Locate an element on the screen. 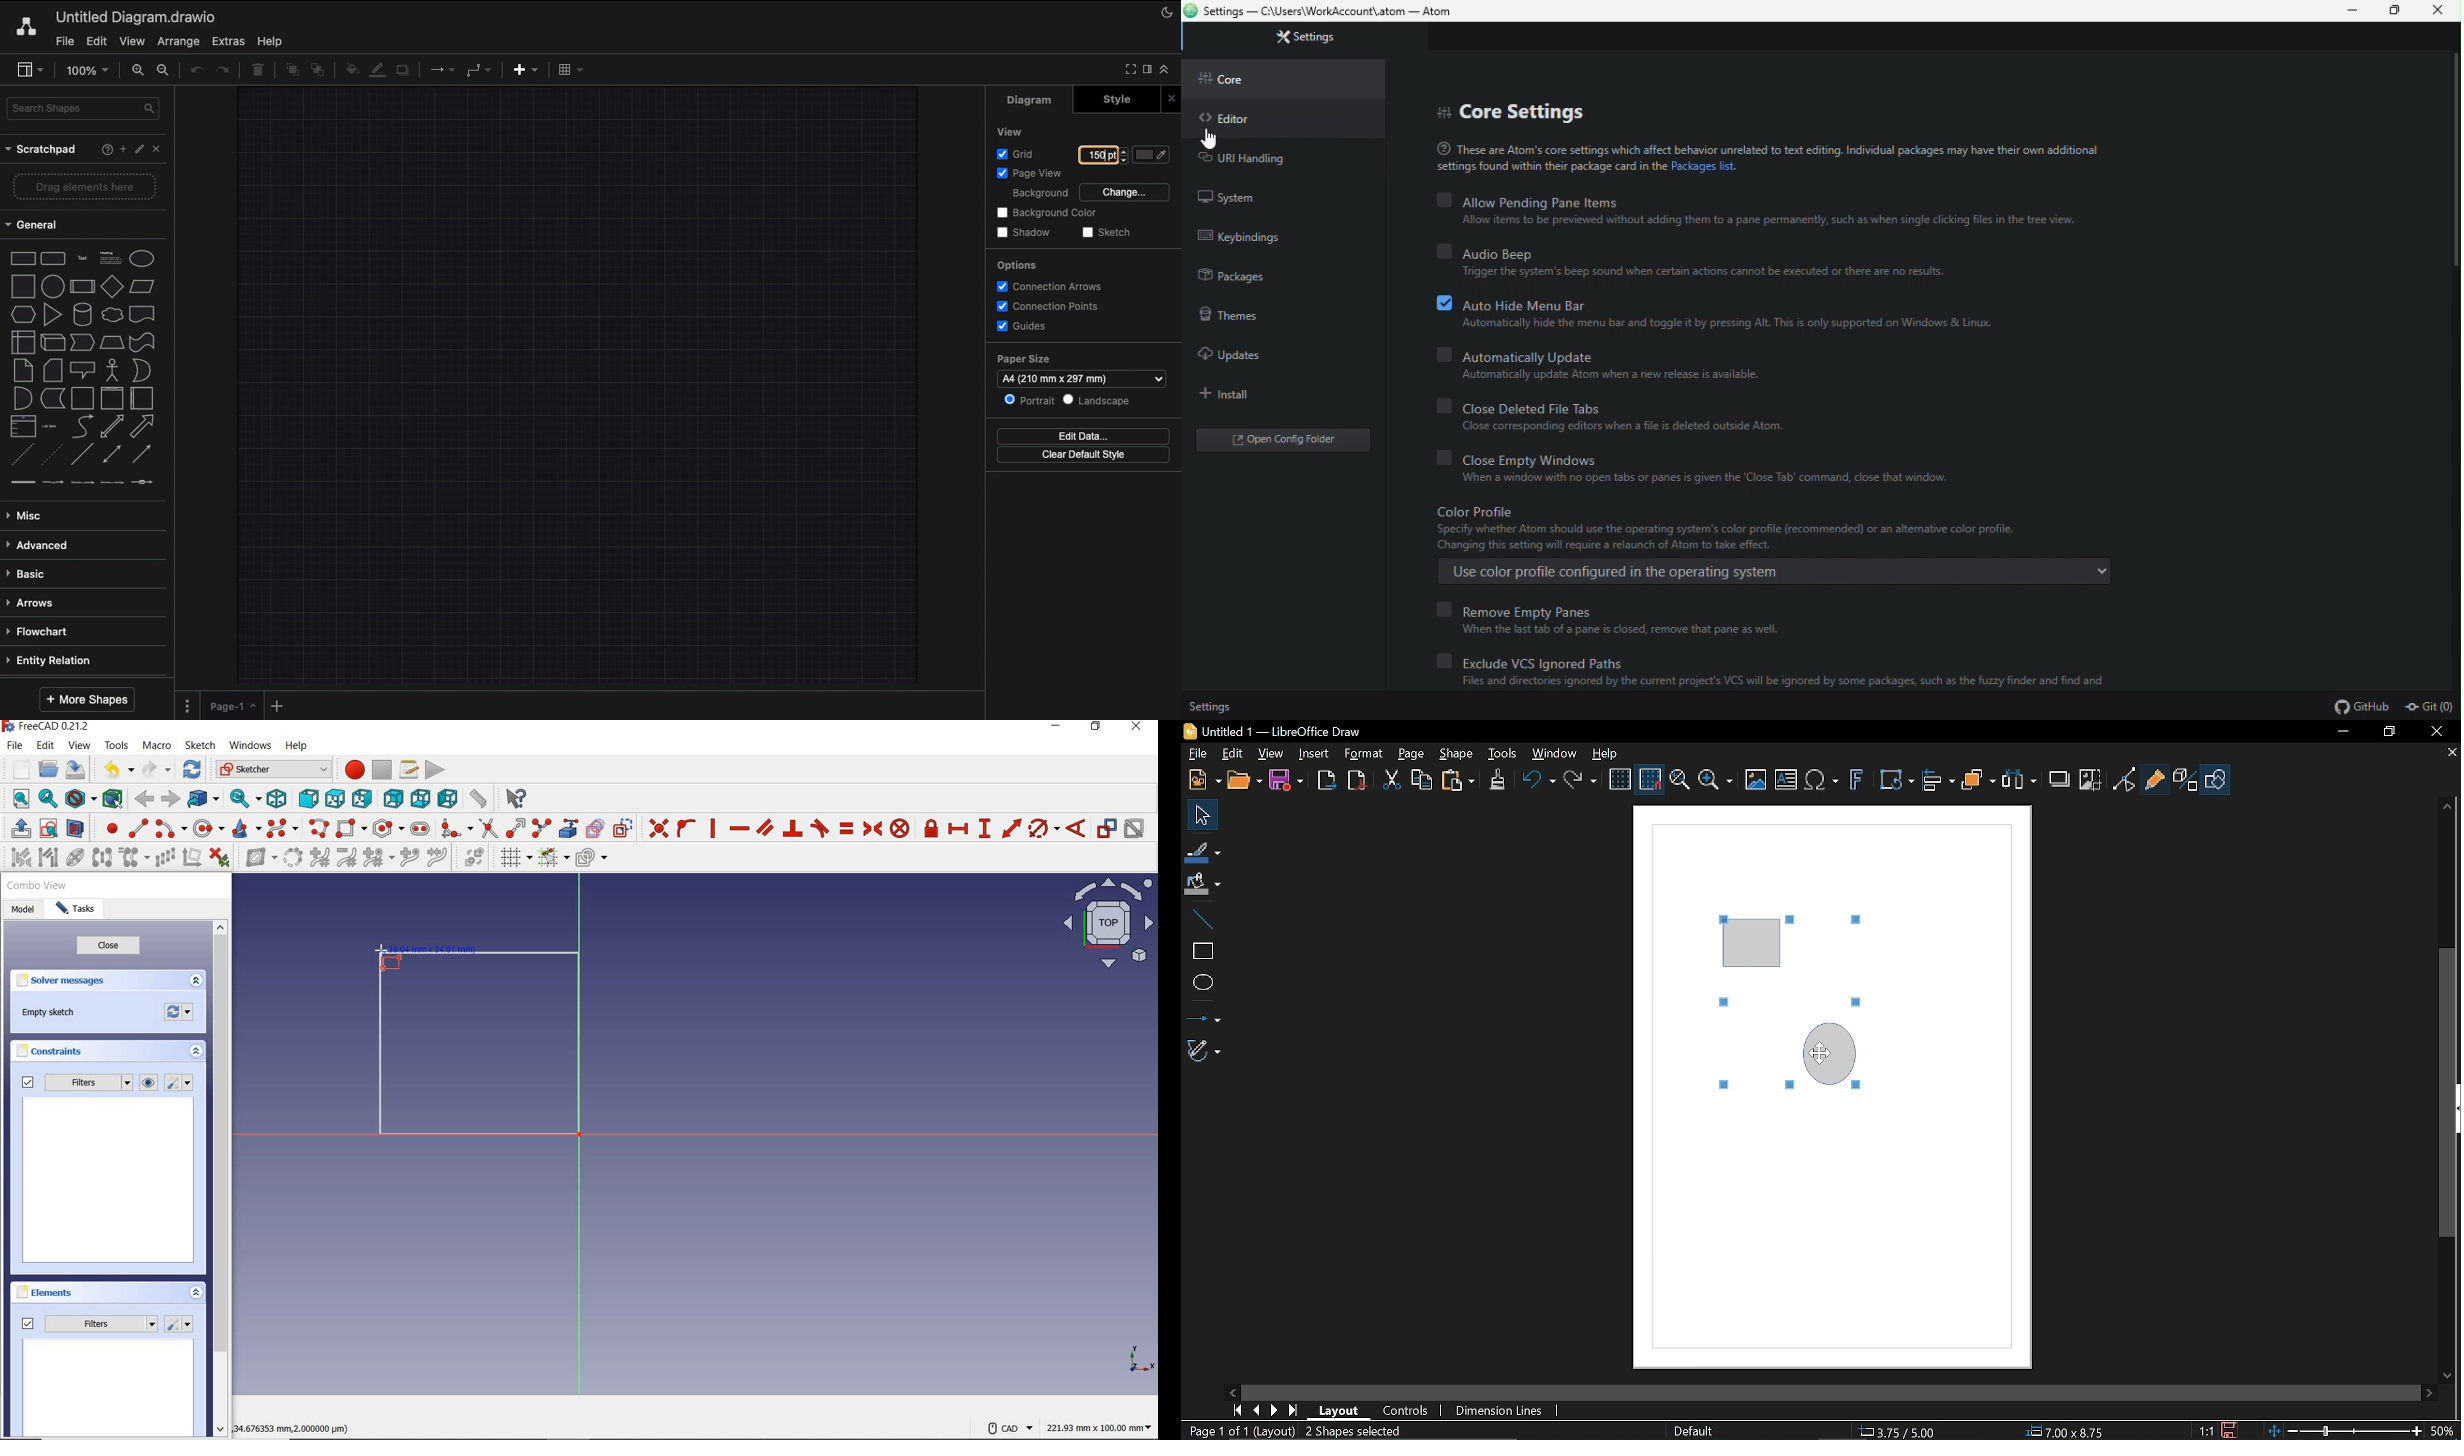 This screenshot has height=1456, width=2464. updates is located at coordinates (1240, 356).